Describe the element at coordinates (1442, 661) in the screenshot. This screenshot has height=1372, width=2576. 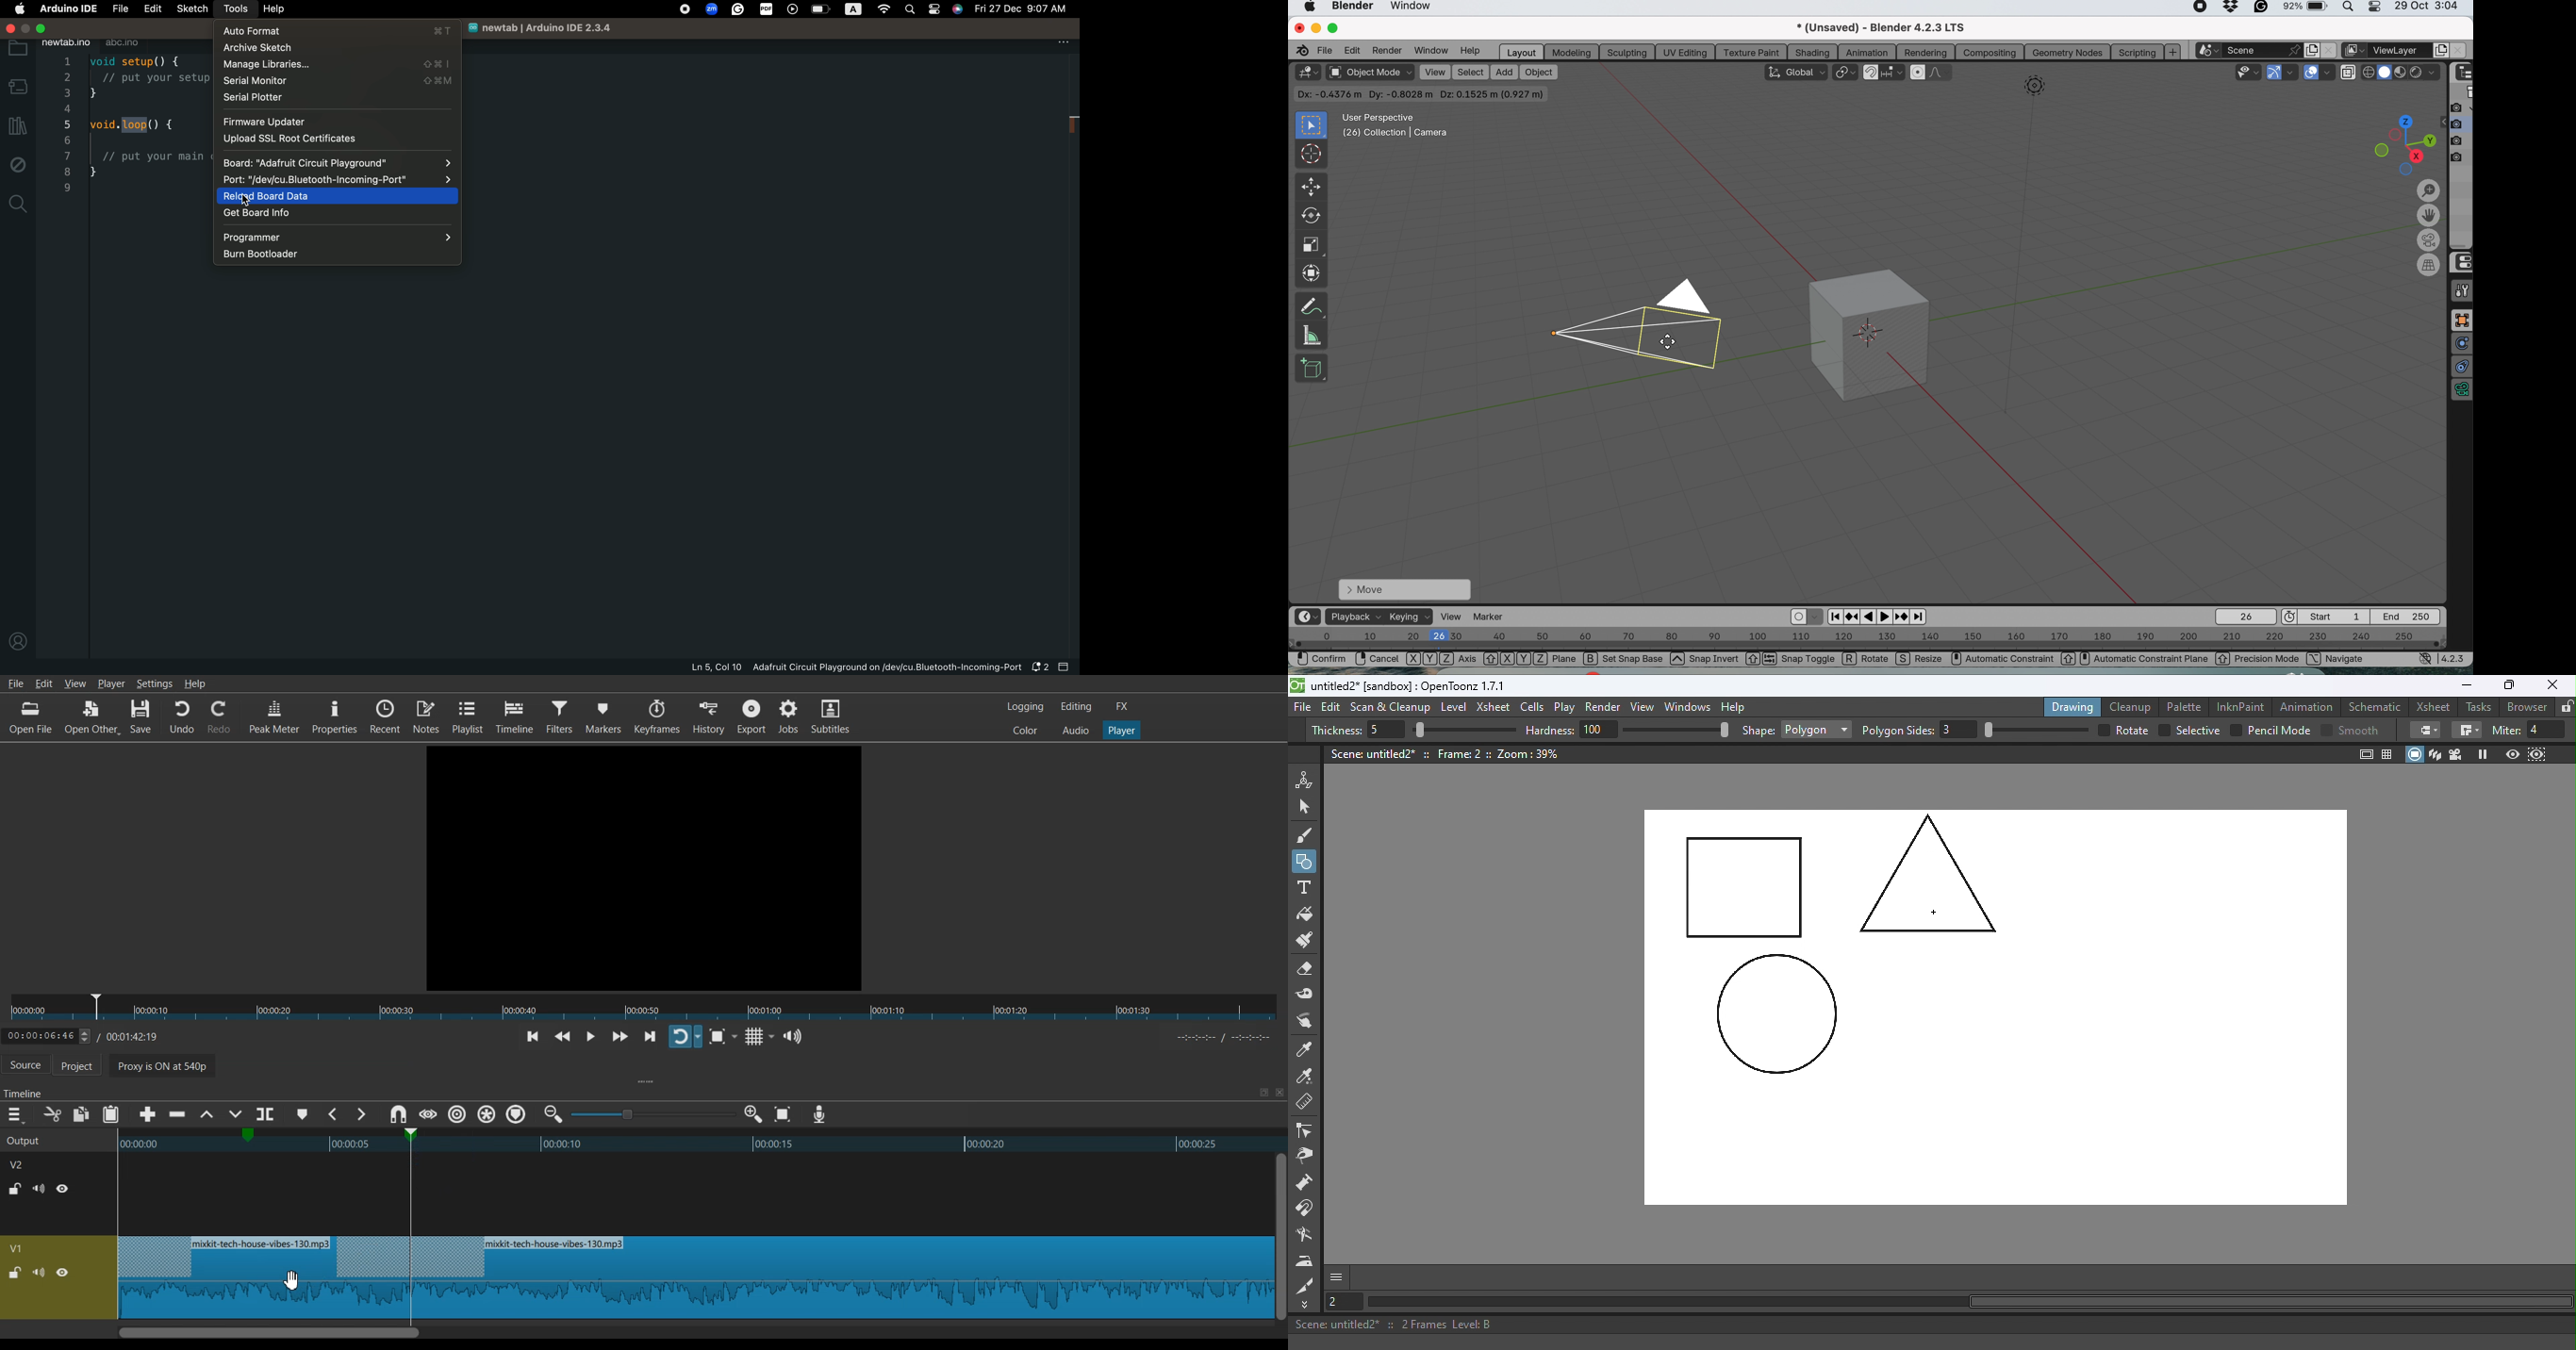
I see `XYZ Axis` at that location.